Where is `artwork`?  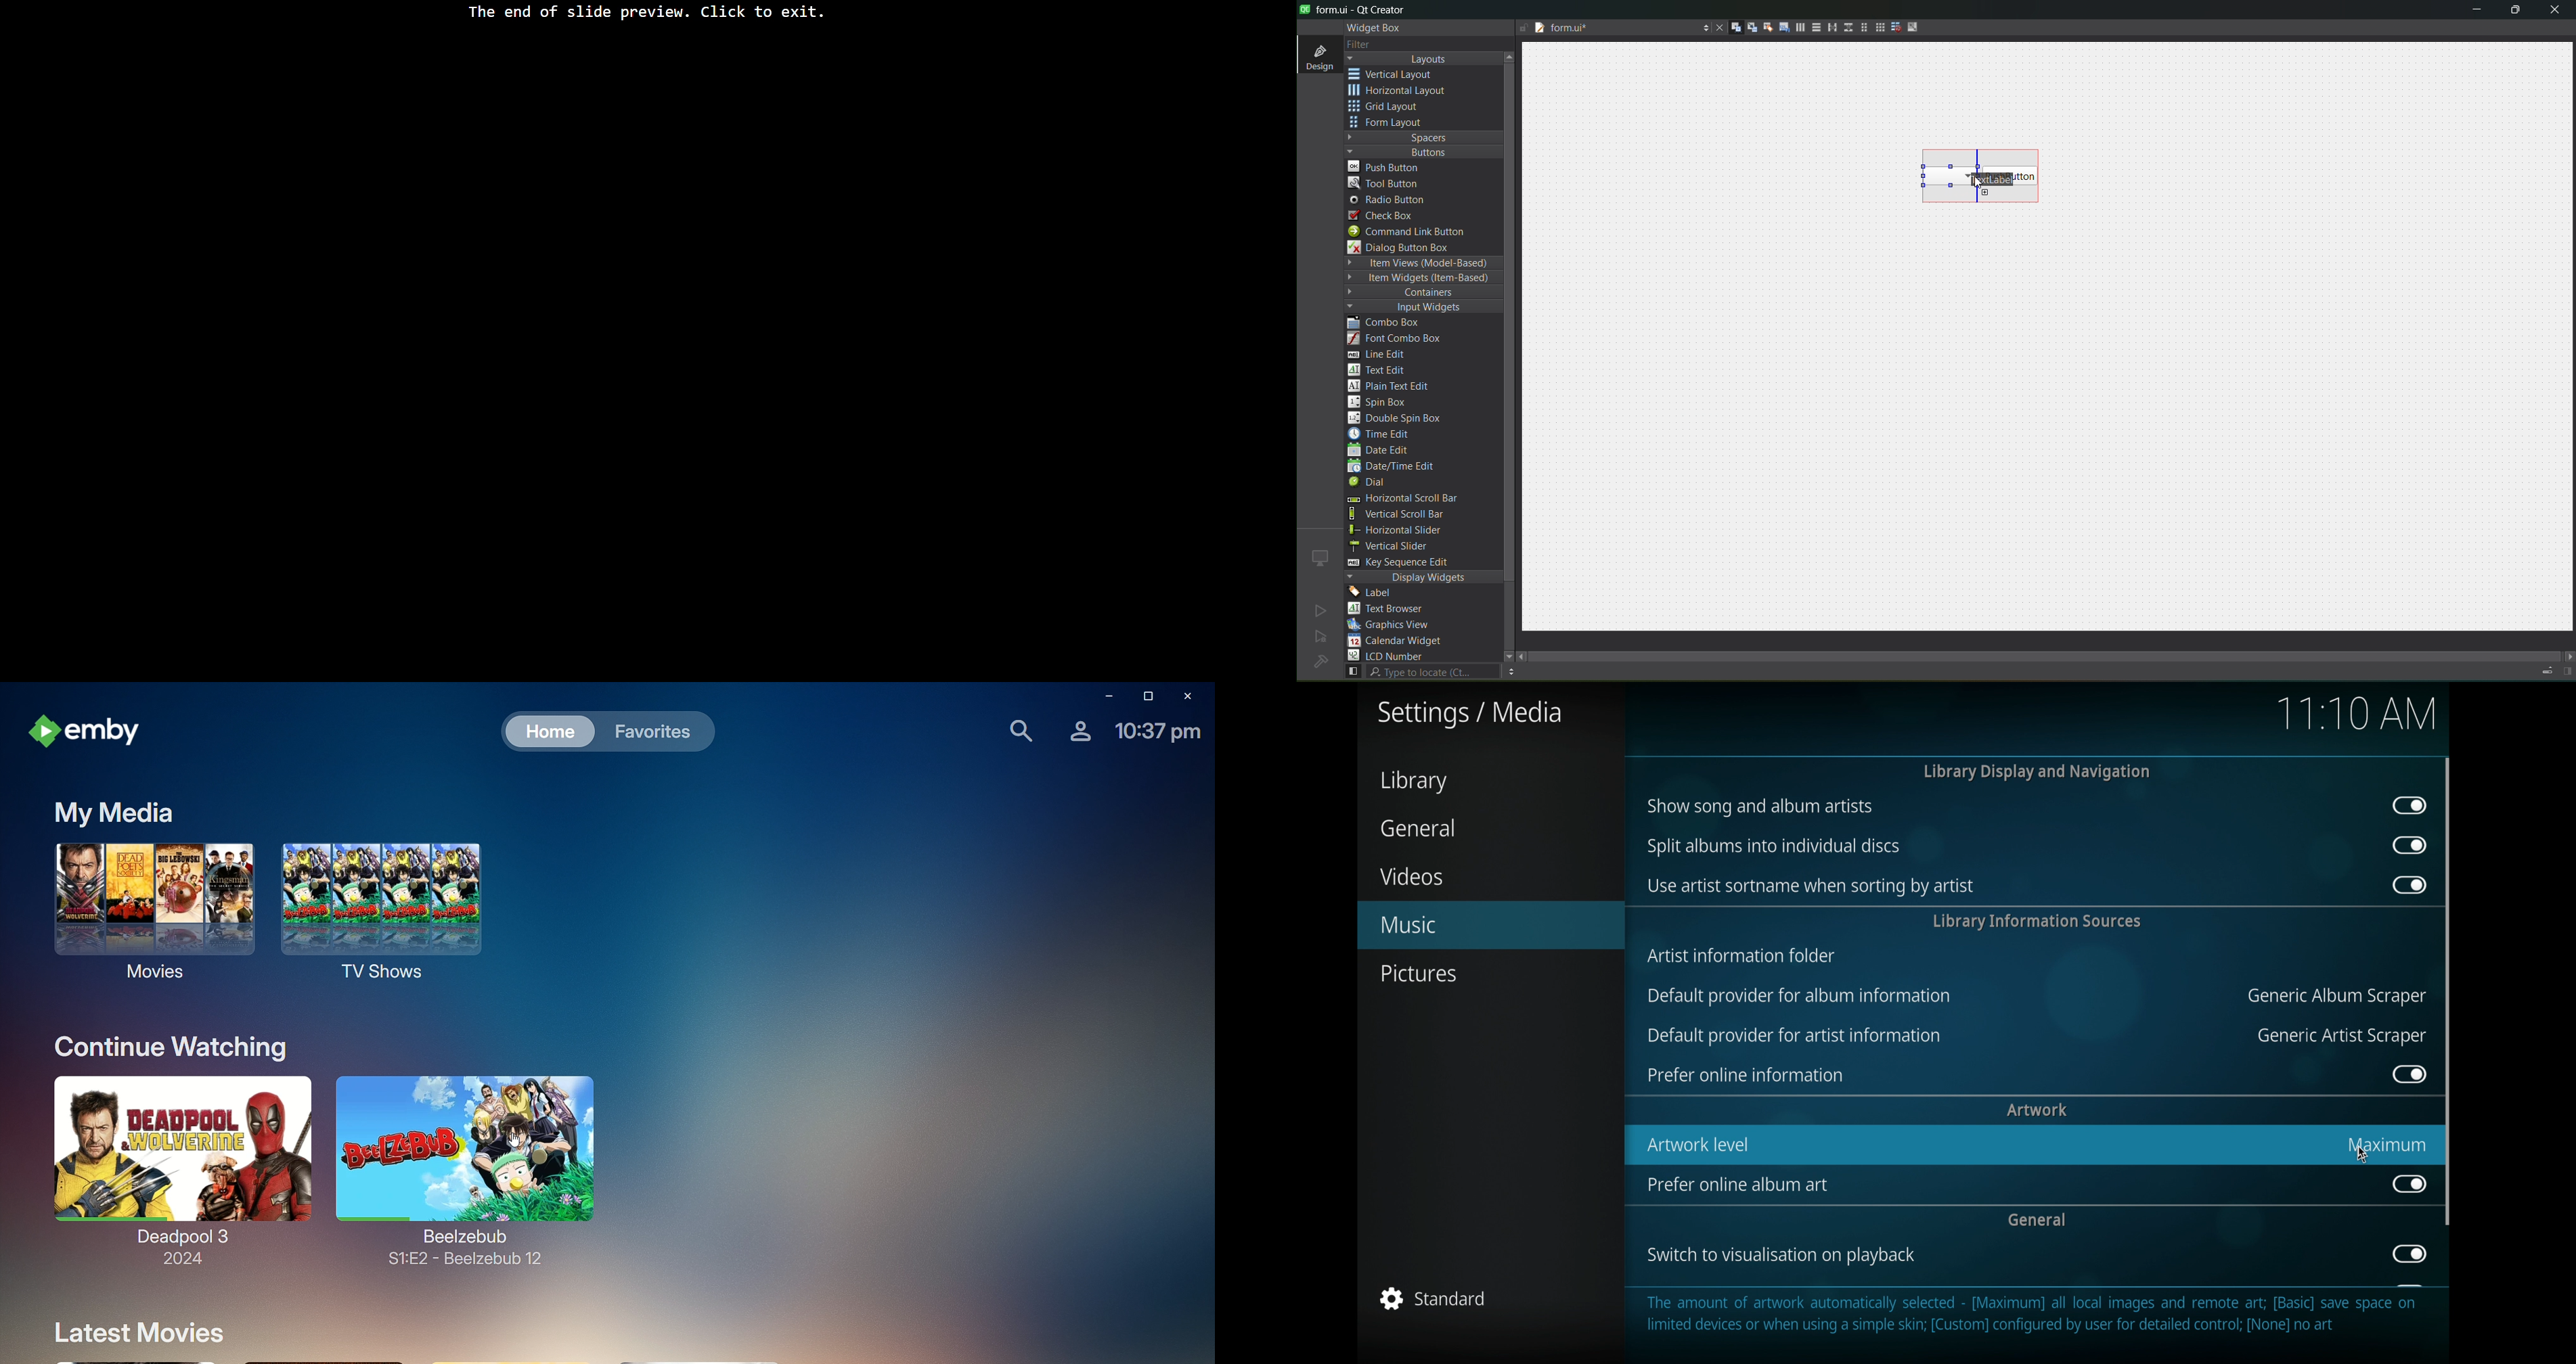 artwork is located at coordinates (2037, 1110).